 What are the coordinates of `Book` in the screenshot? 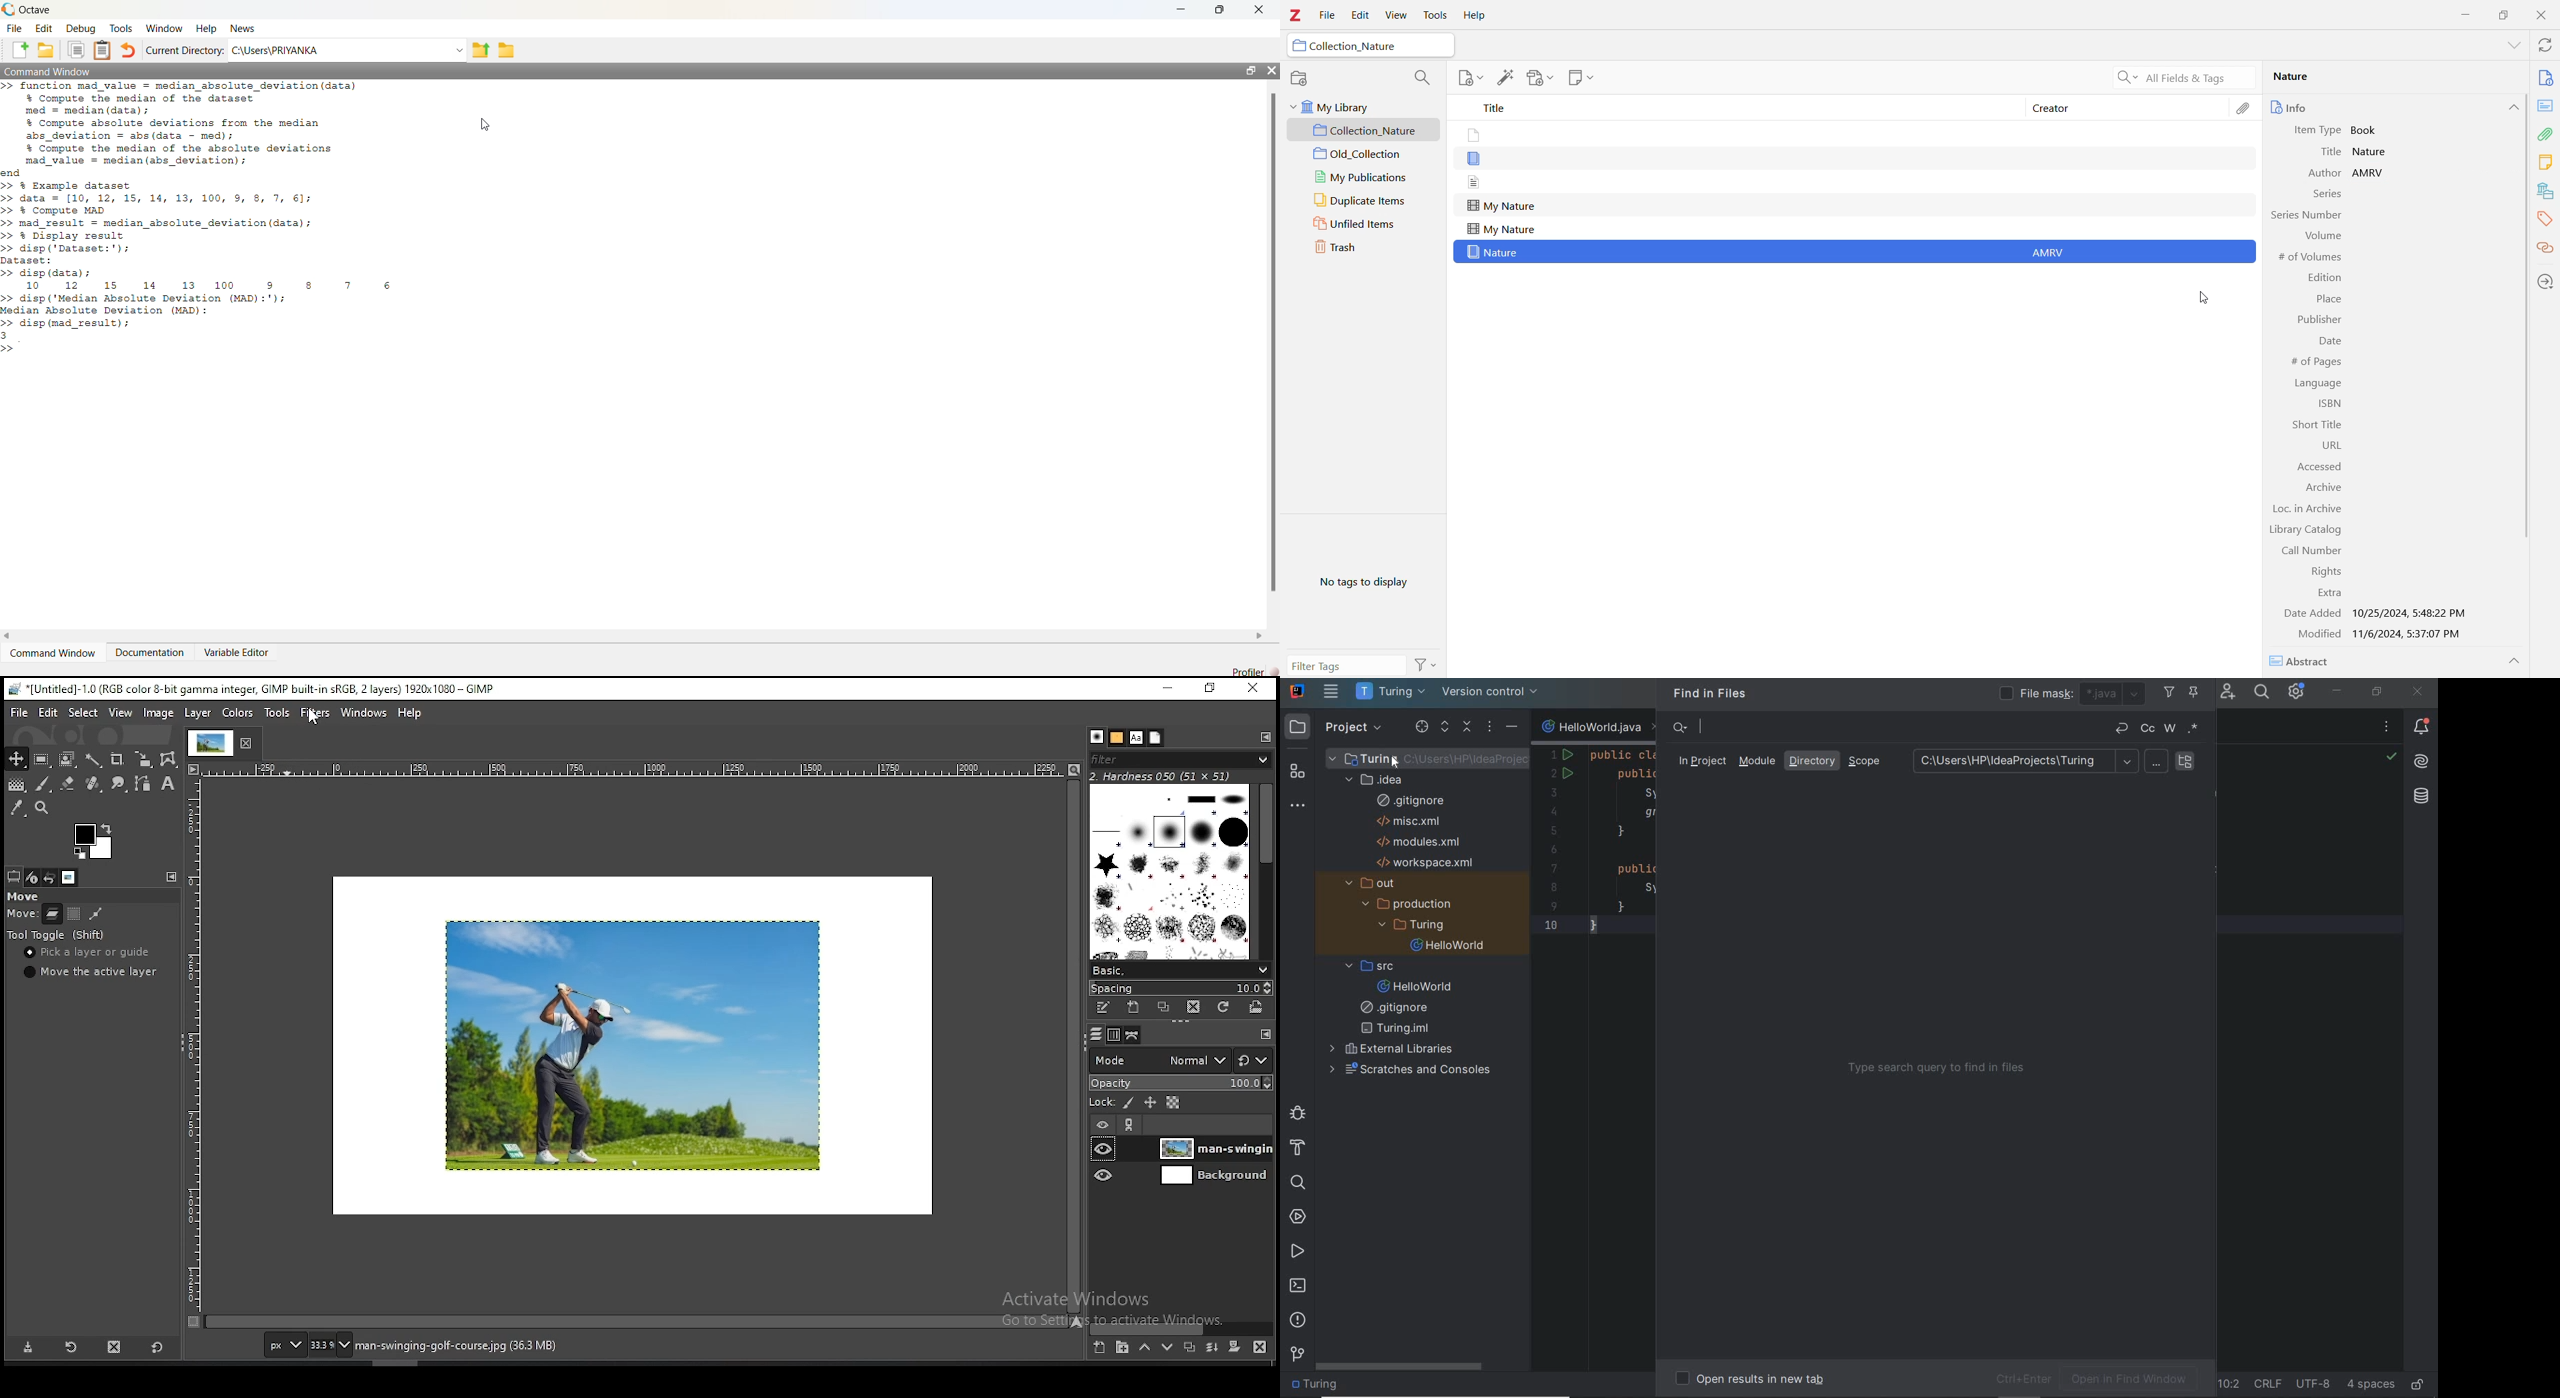 It's located at (2367, 130).